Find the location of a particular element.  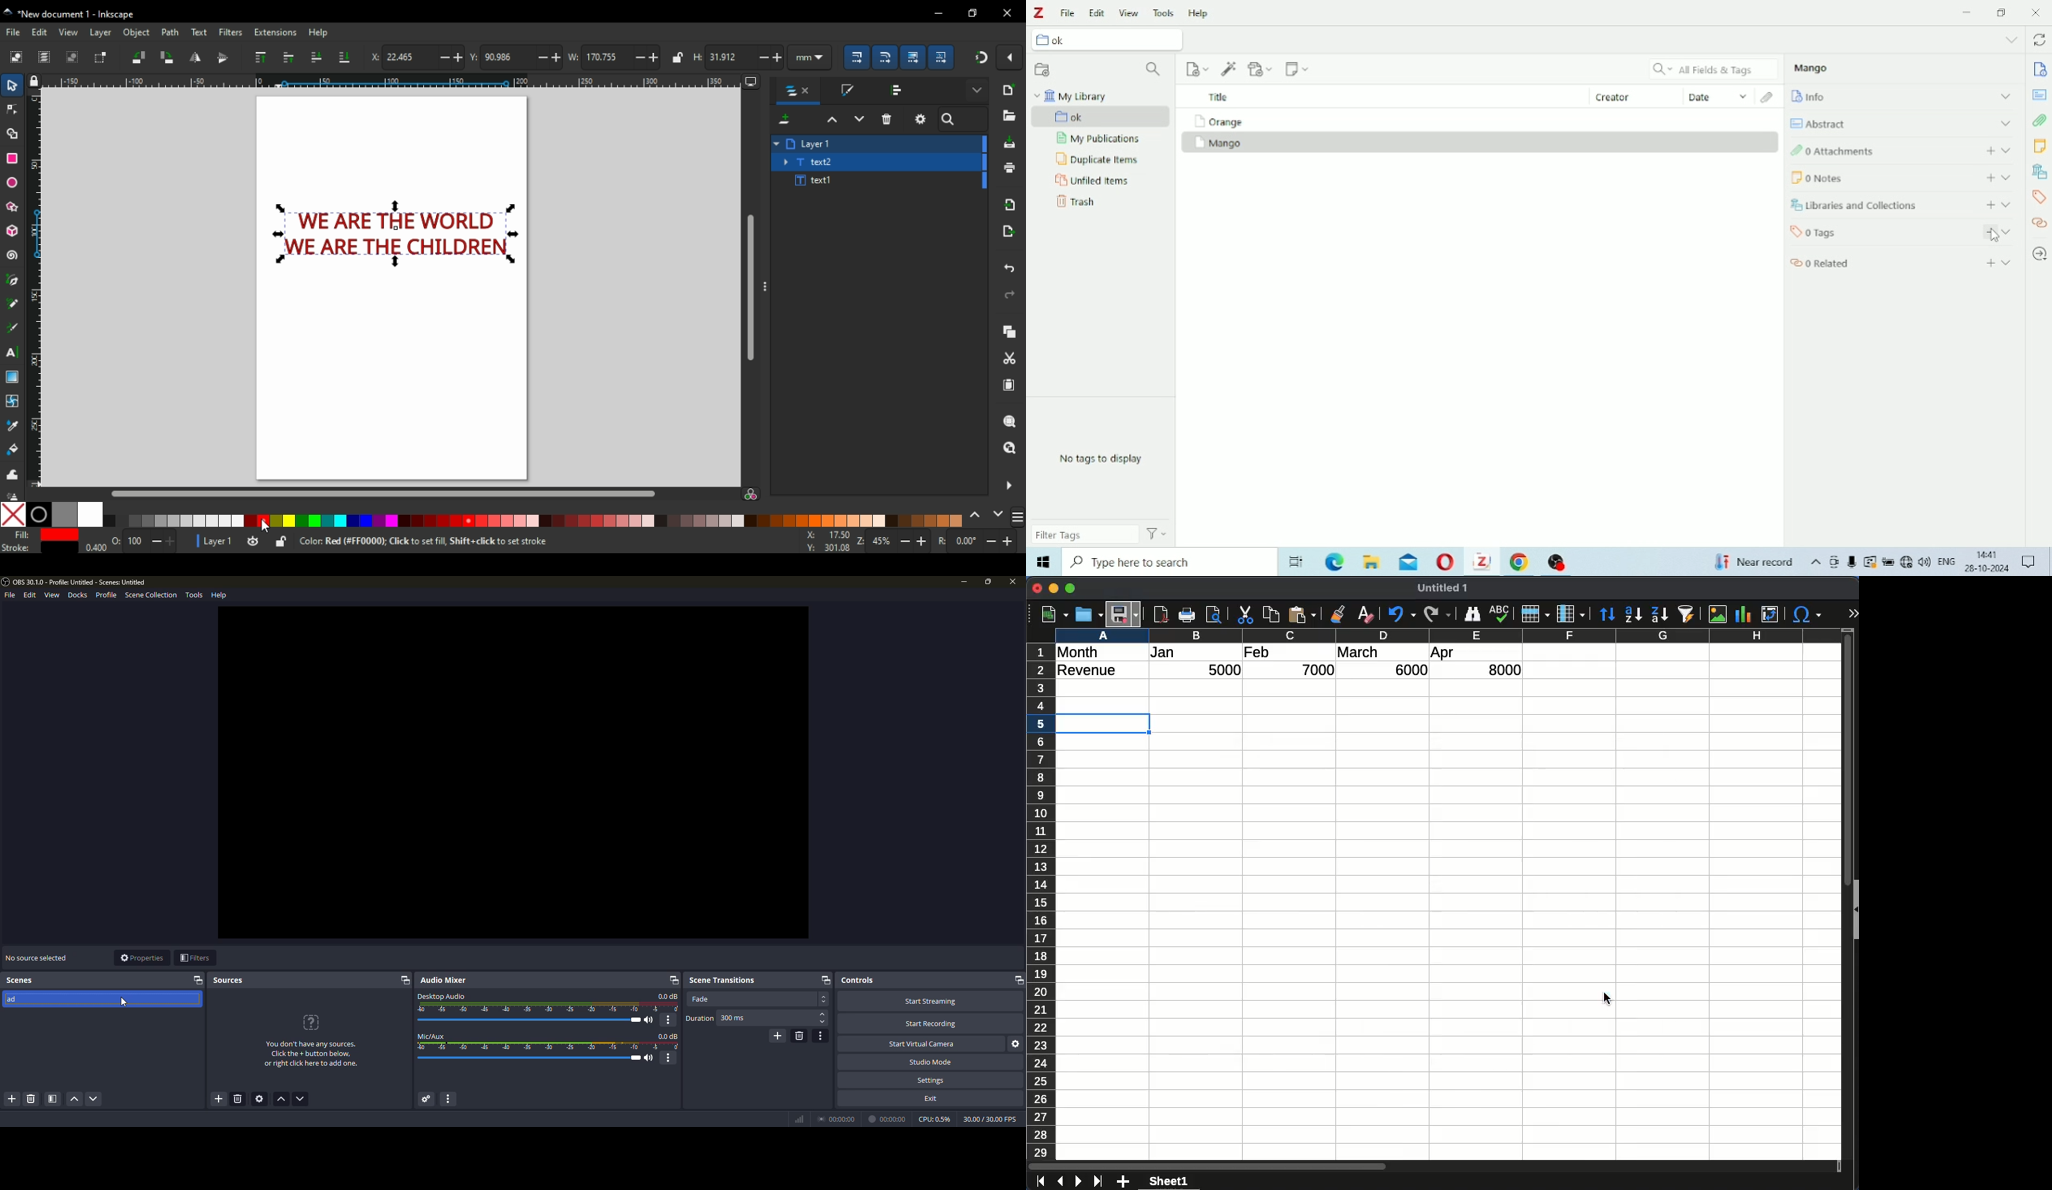

vertical ruler is located at coordinates (40, 291).